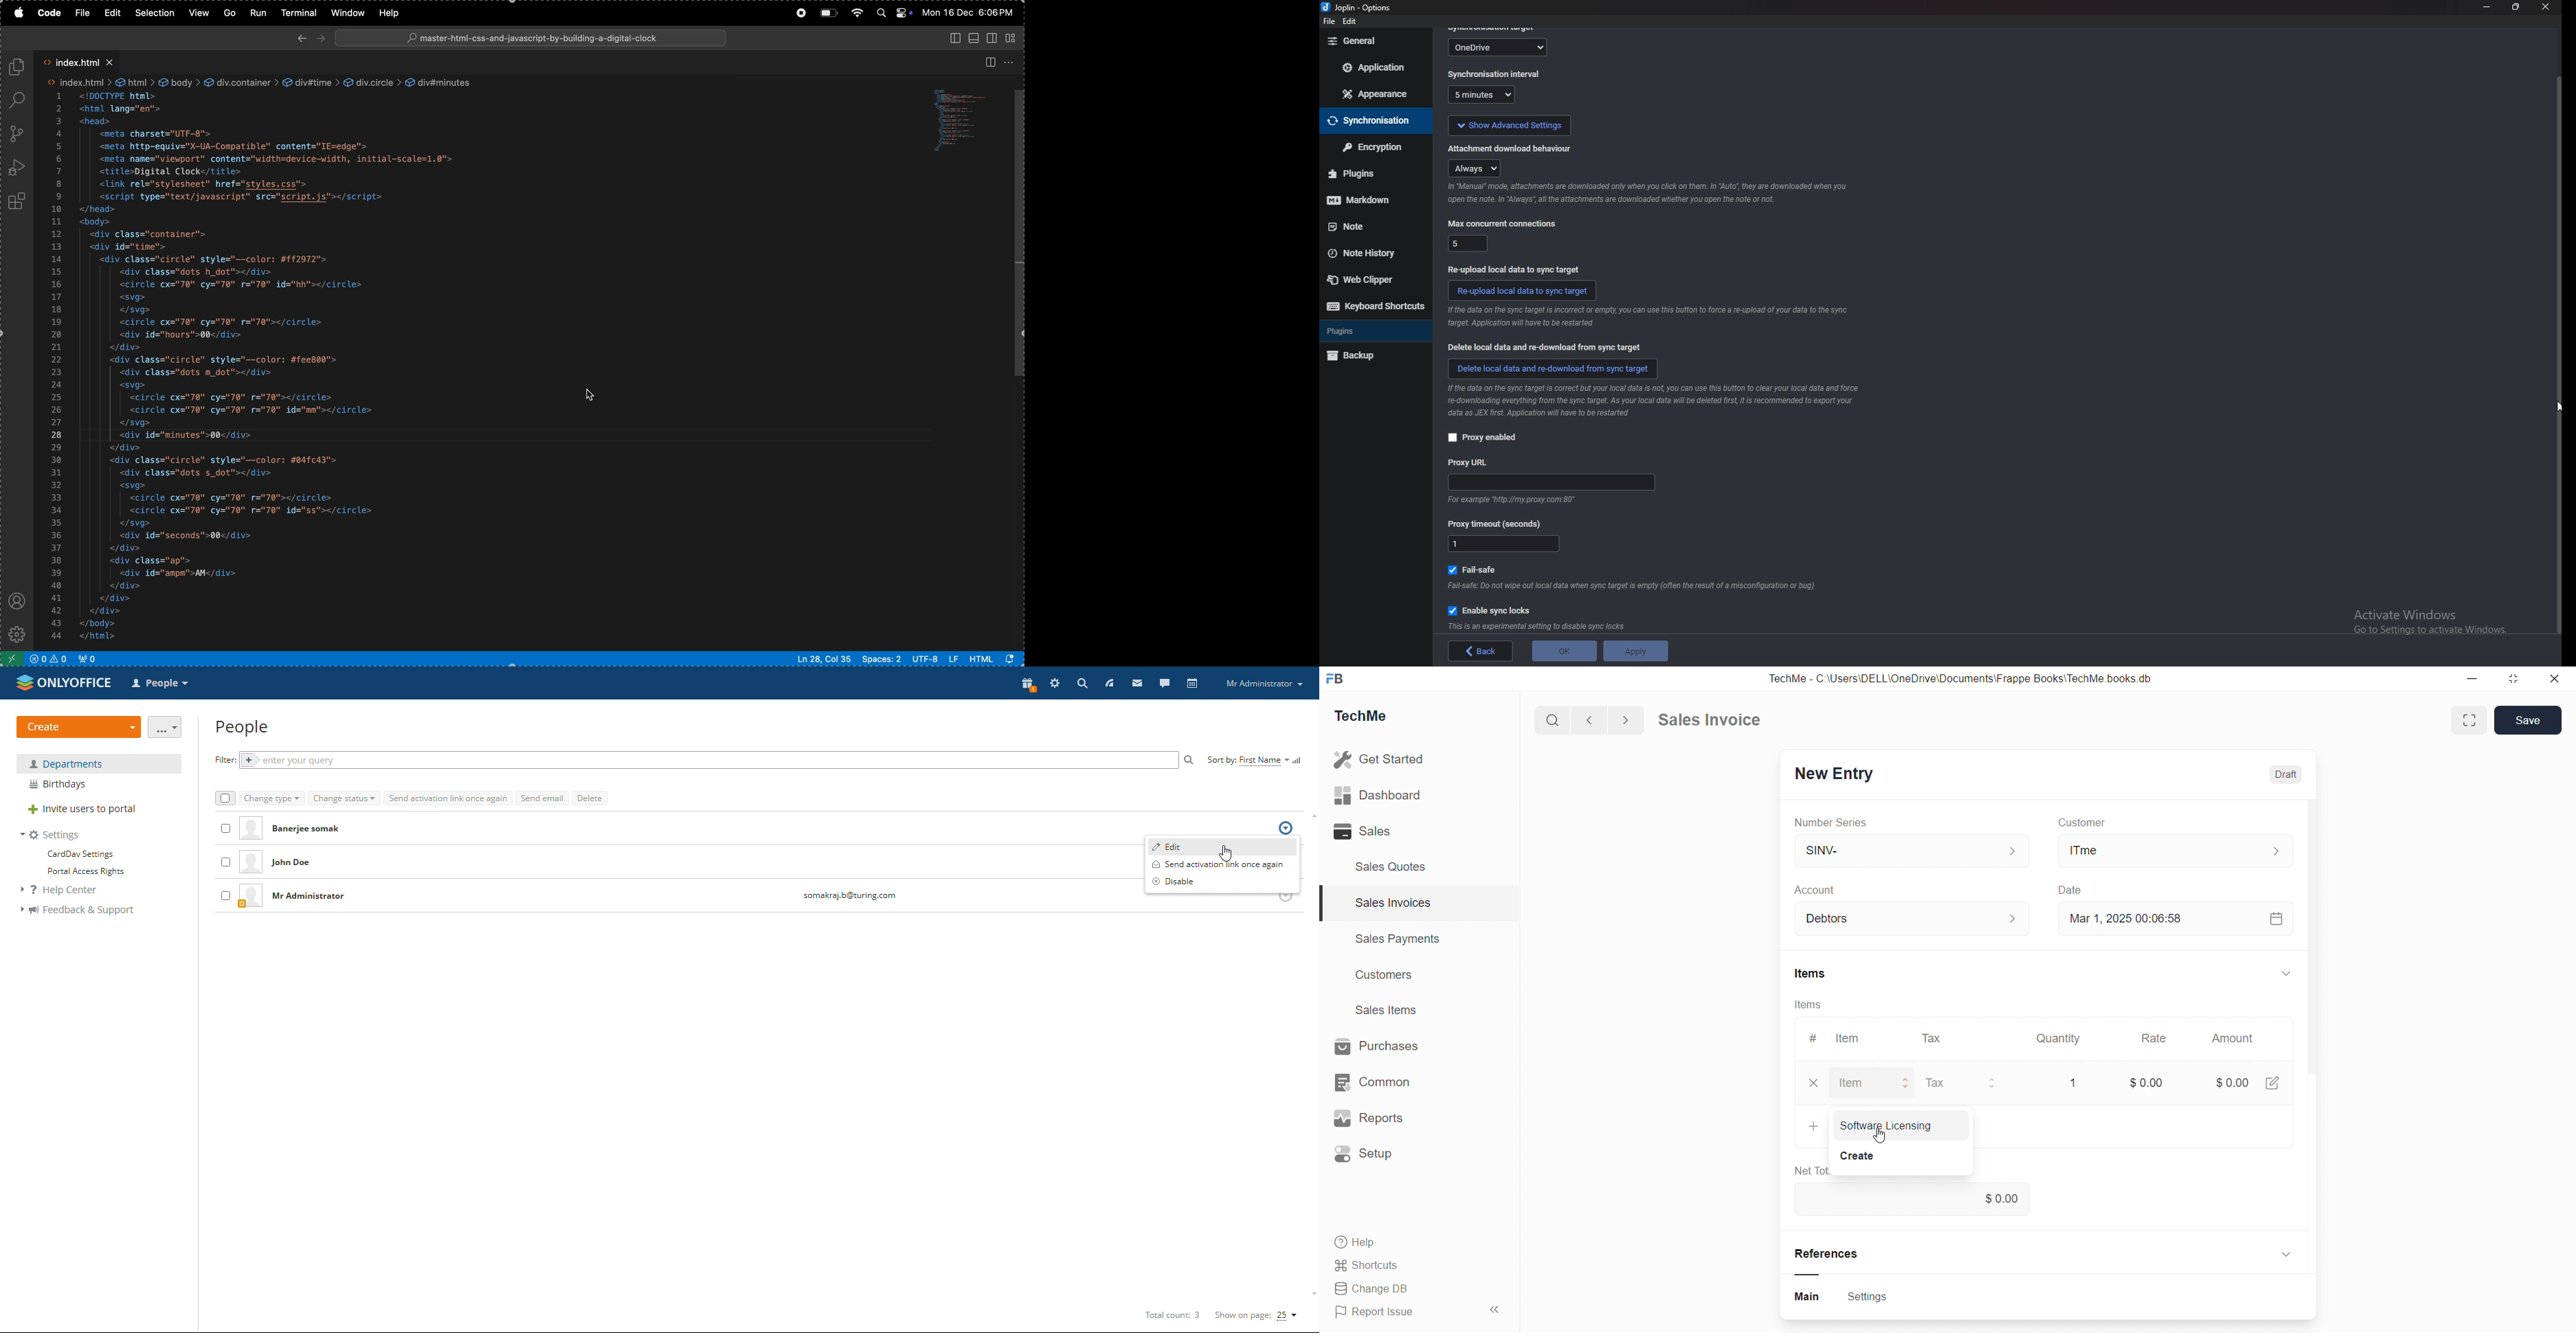 The width and height of the screenshot is (2576, 1344). Describe the element at coordinates (2284, 971) in the screenshot. I see `doopdown` at that location.